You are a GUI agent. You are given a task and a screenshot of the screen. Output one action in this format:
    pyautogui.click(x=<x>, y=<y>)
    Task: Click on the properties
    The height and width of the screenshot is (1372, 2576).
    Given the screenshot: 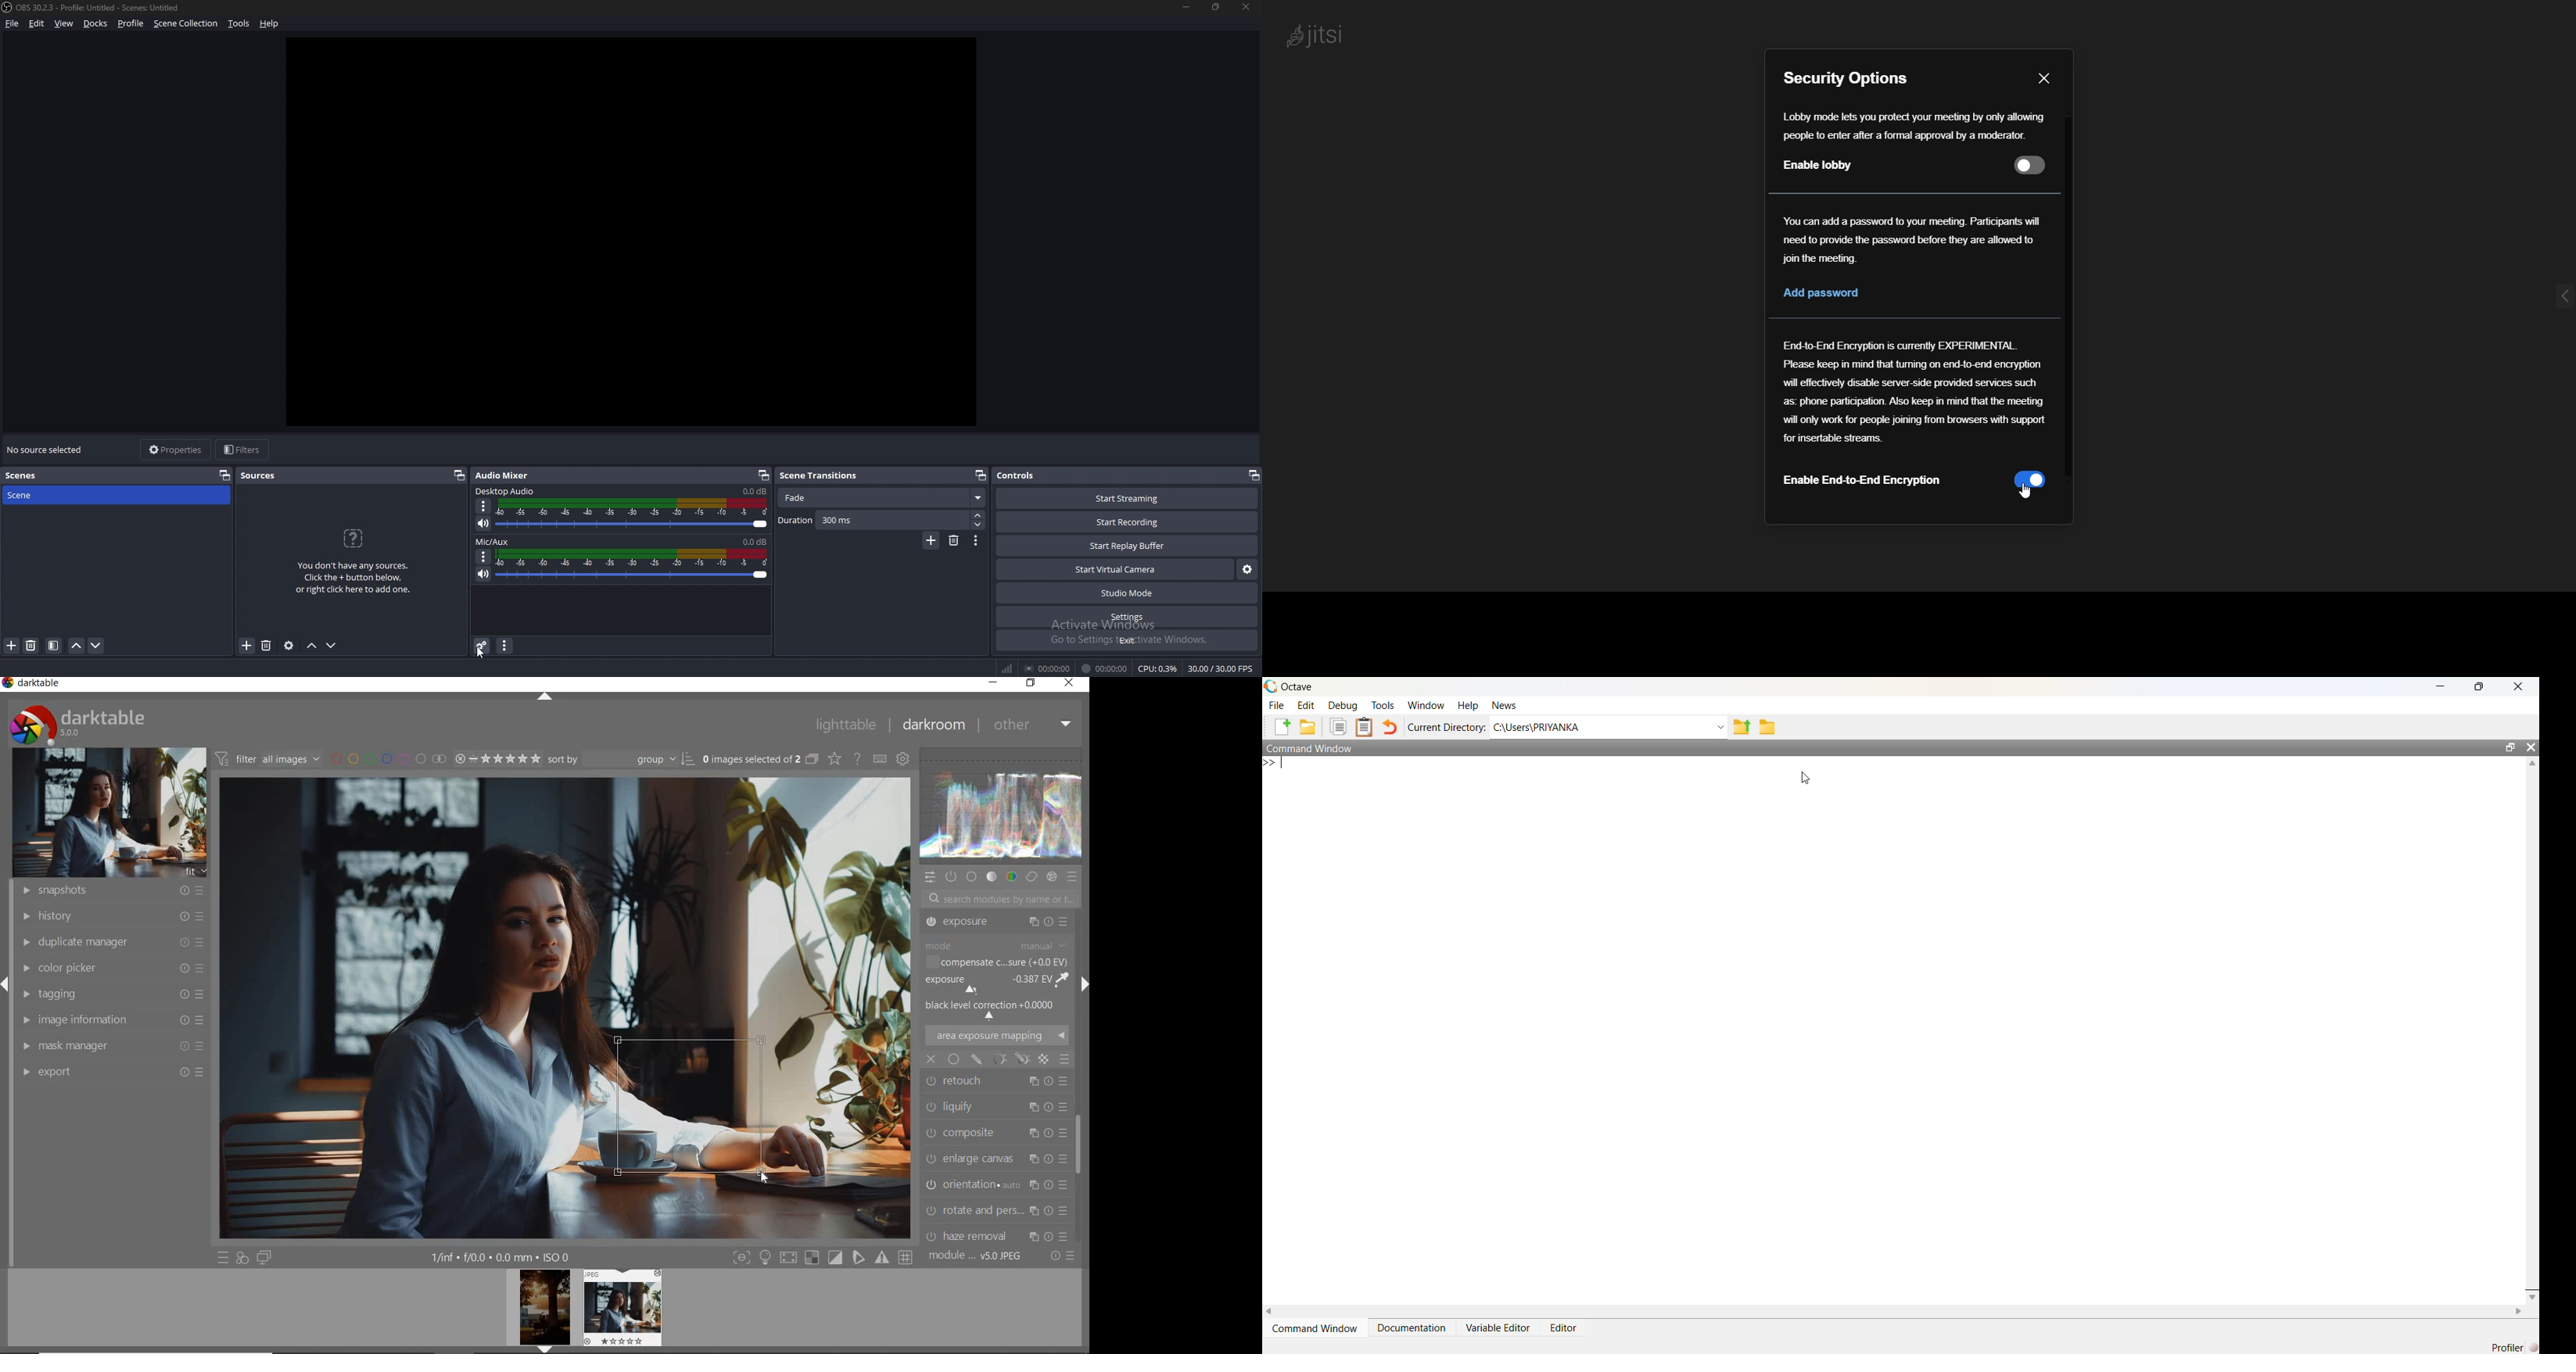 What is the action you would take?
    pyautogui.click(x=174, y=449)
    